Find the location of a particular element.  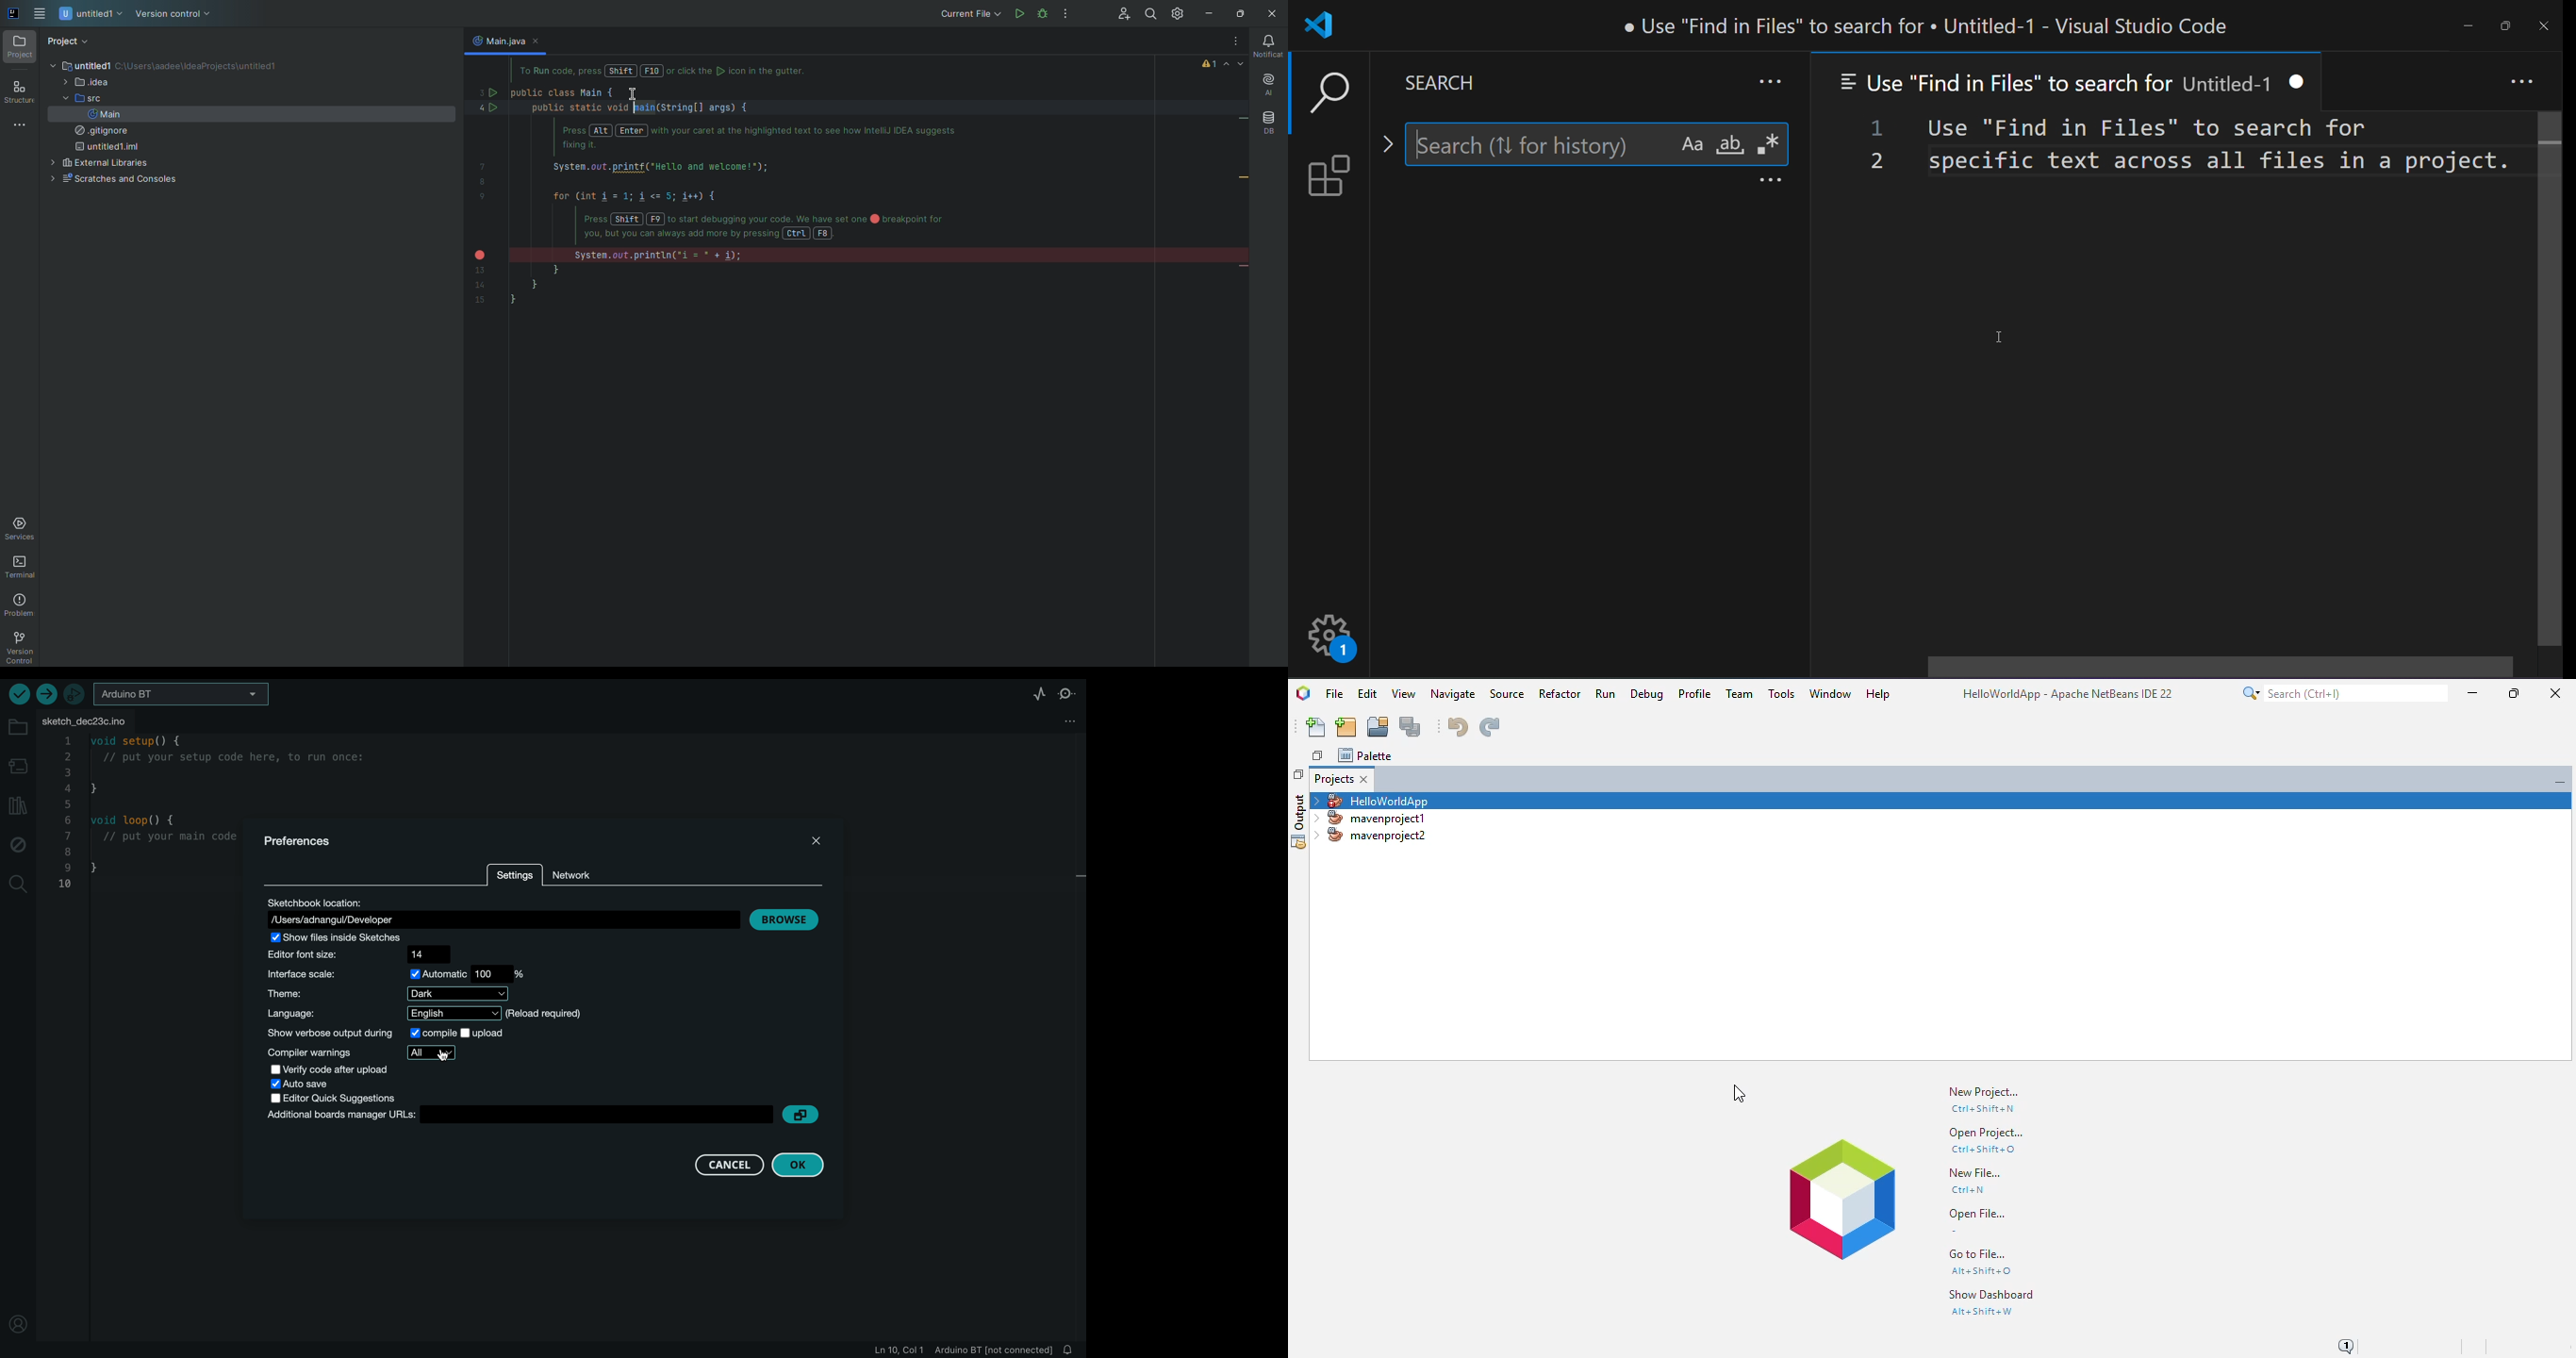

ok is located at coordinates (801, 1164).